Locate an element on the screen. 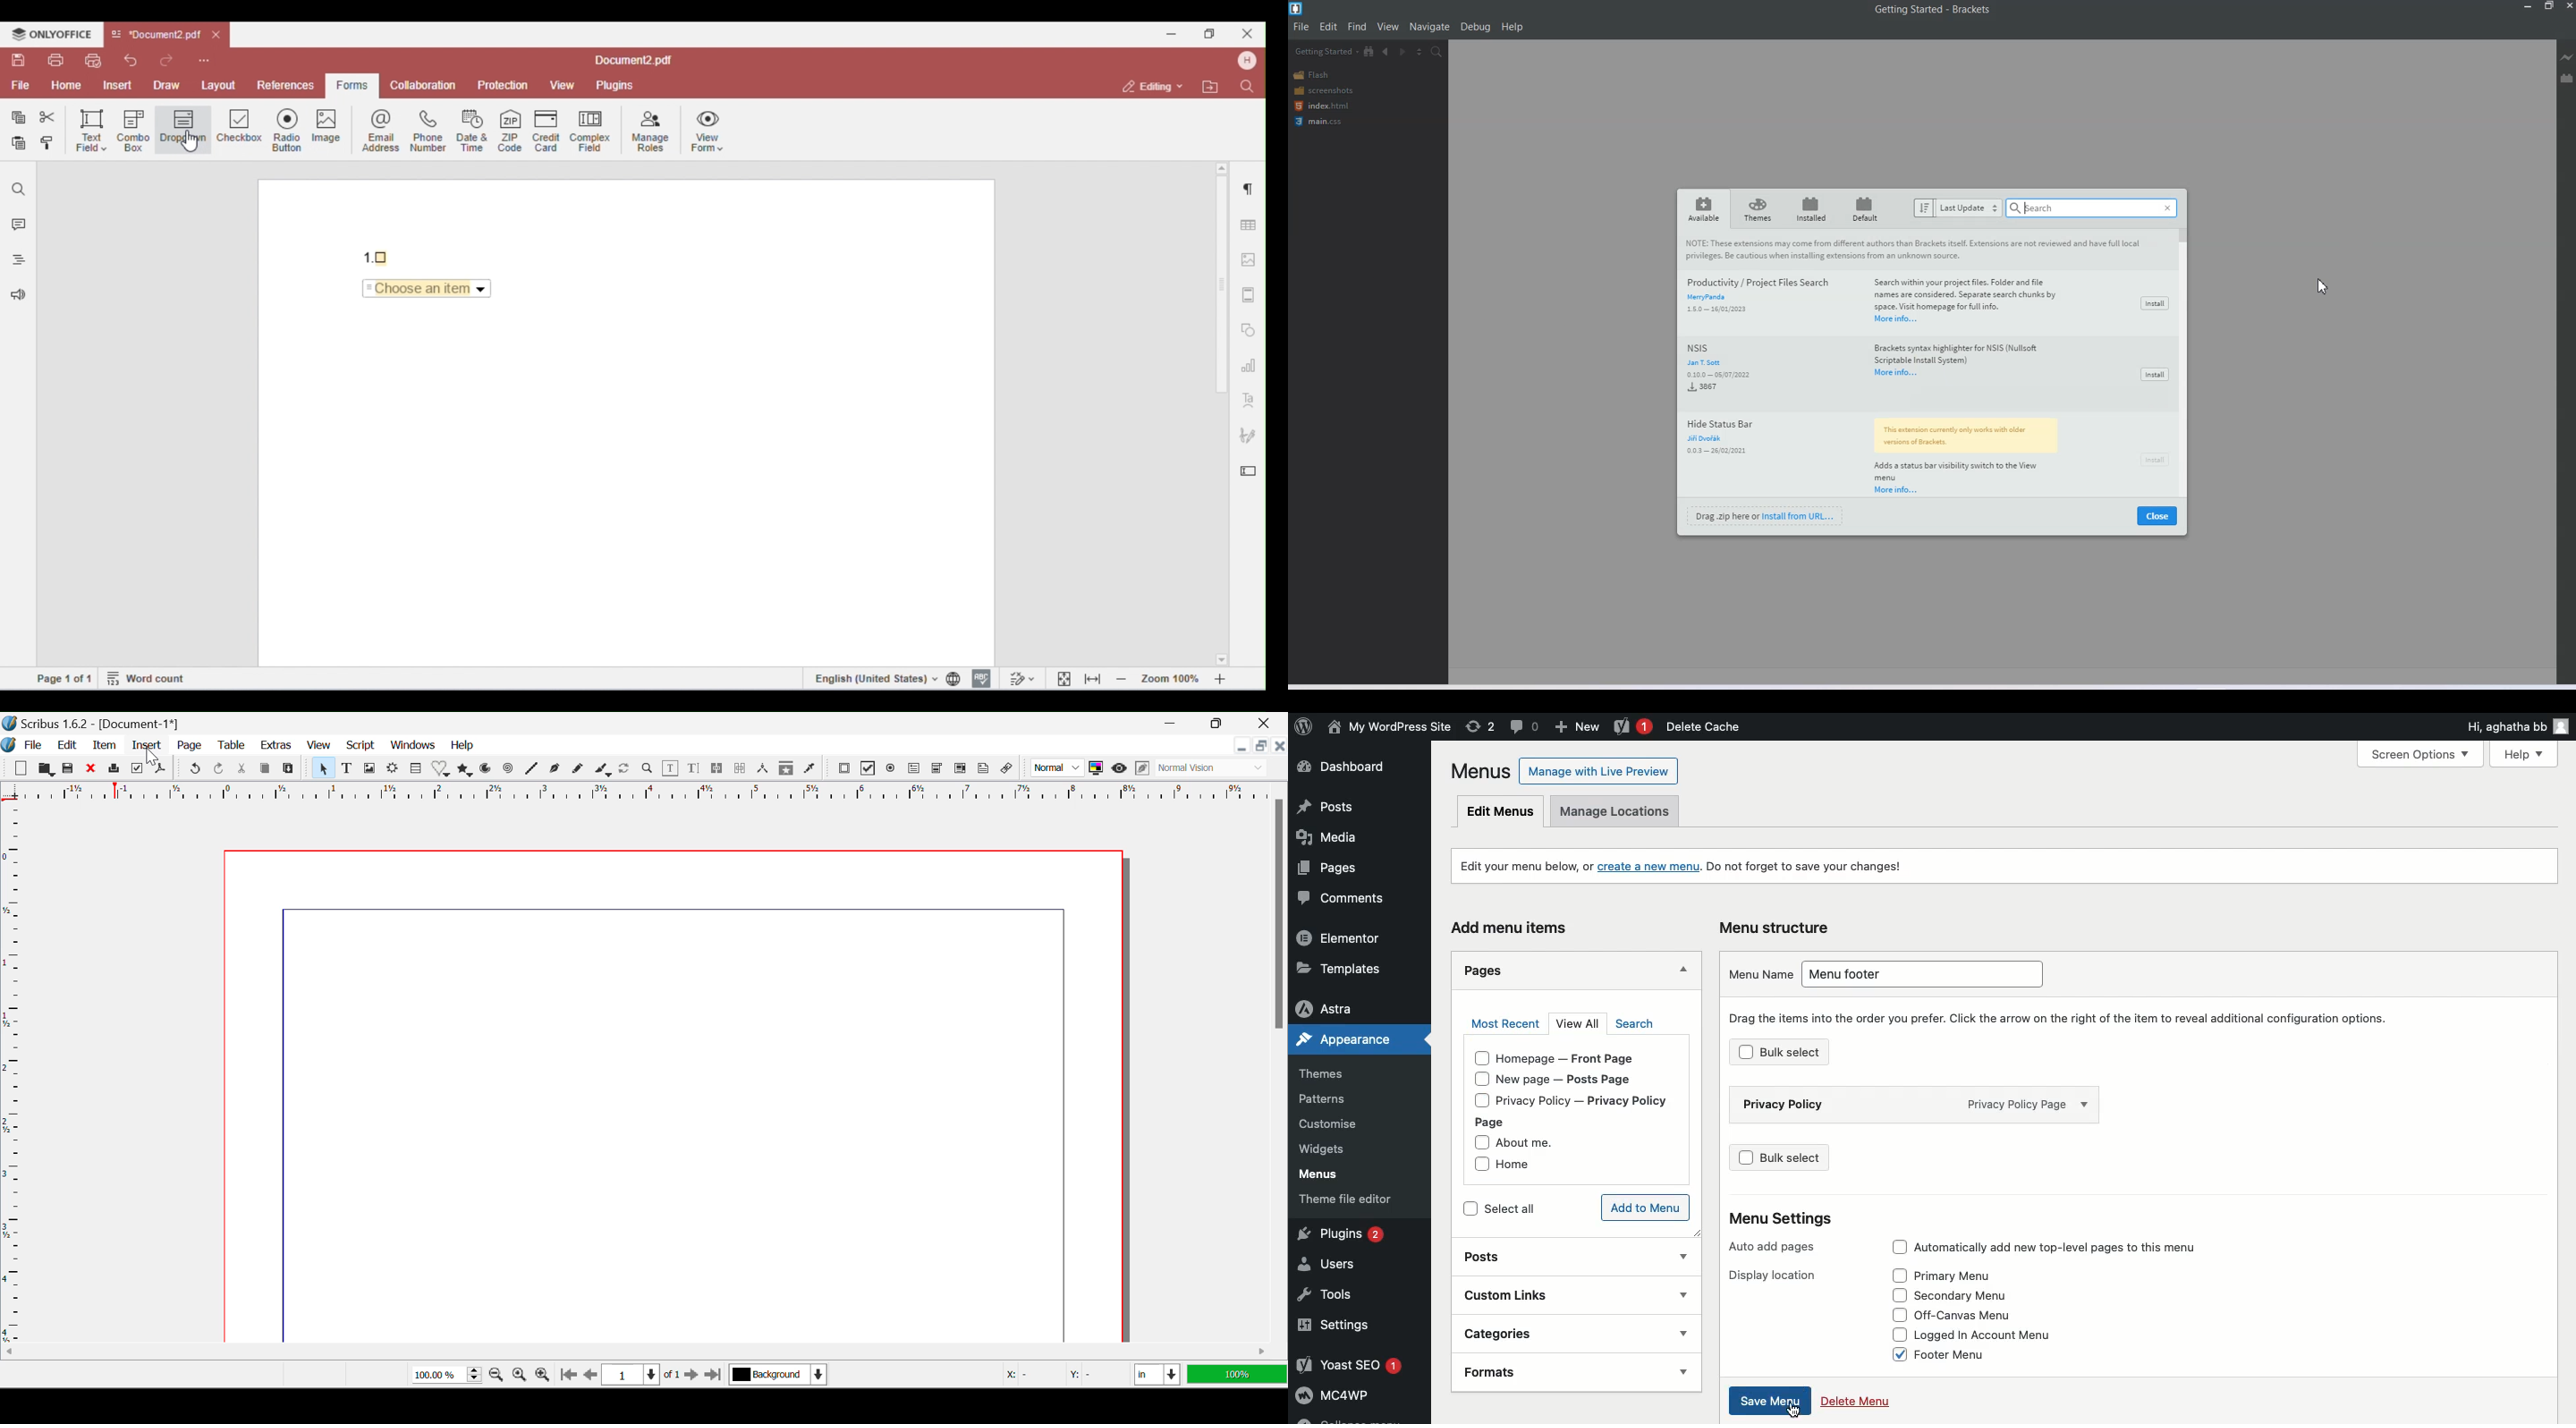 This screenshot has width=2576, height=1428. Most recent is located at coordinates (1504, 1024).